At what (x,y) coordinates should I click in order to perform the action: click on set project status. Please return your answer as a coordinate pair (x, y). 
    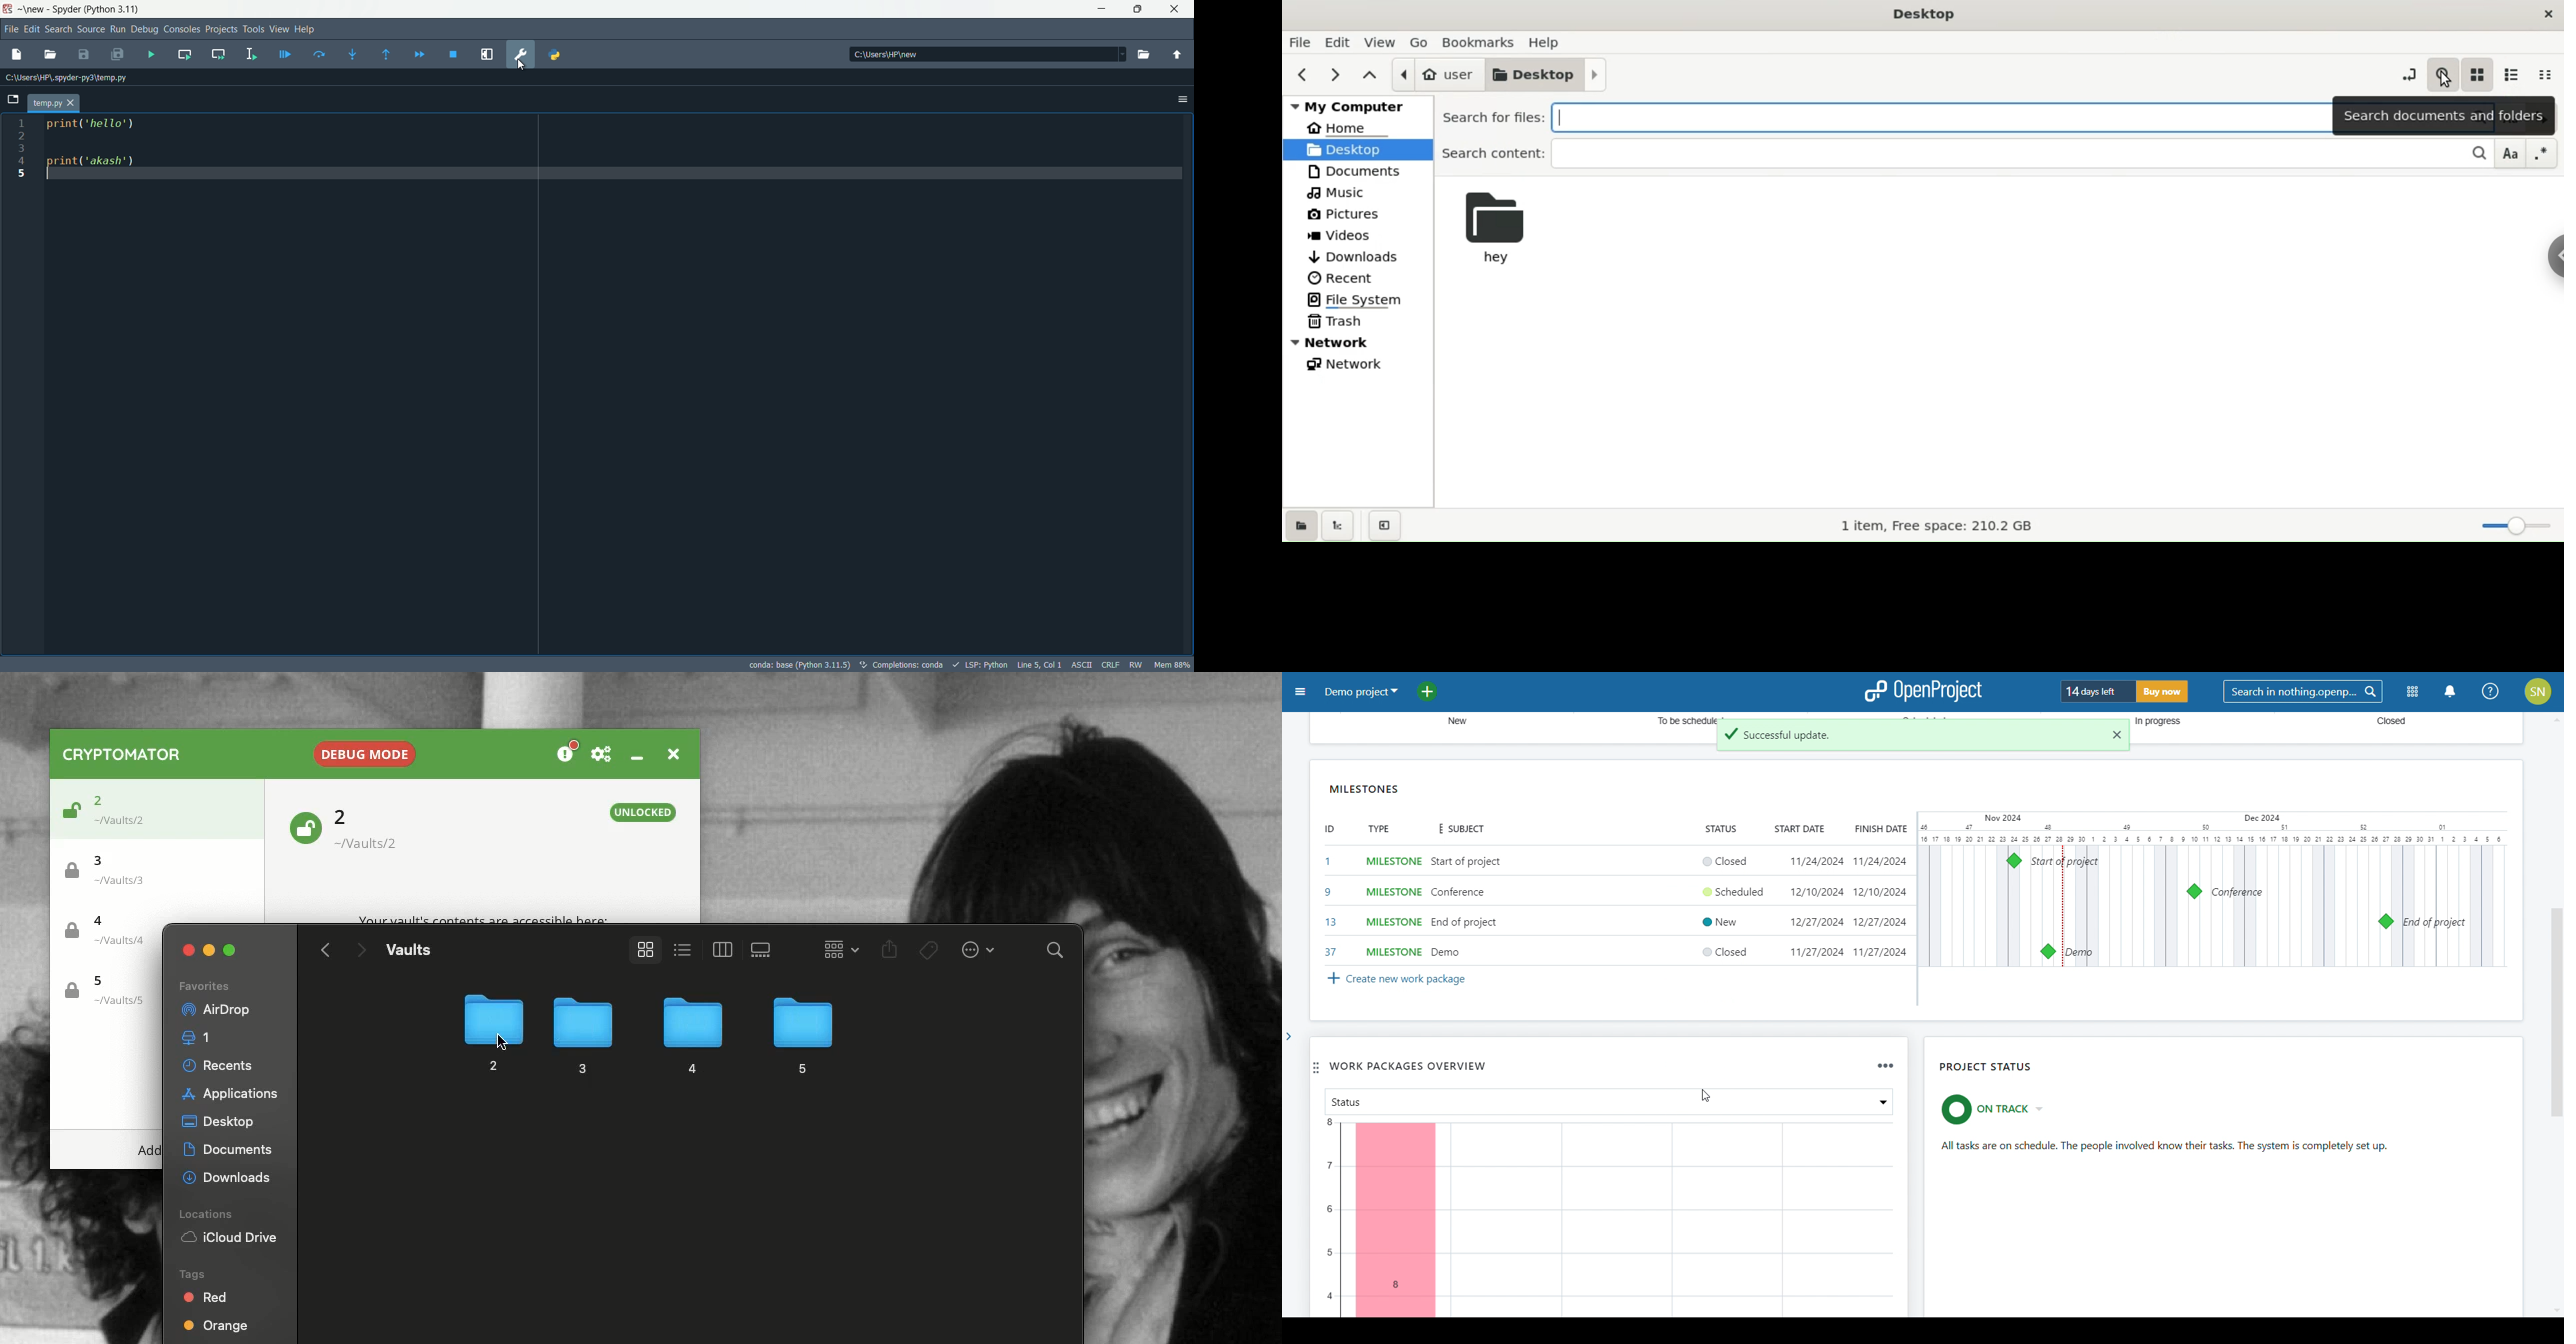
    Looking at the image, I should click on (1998, 1109).